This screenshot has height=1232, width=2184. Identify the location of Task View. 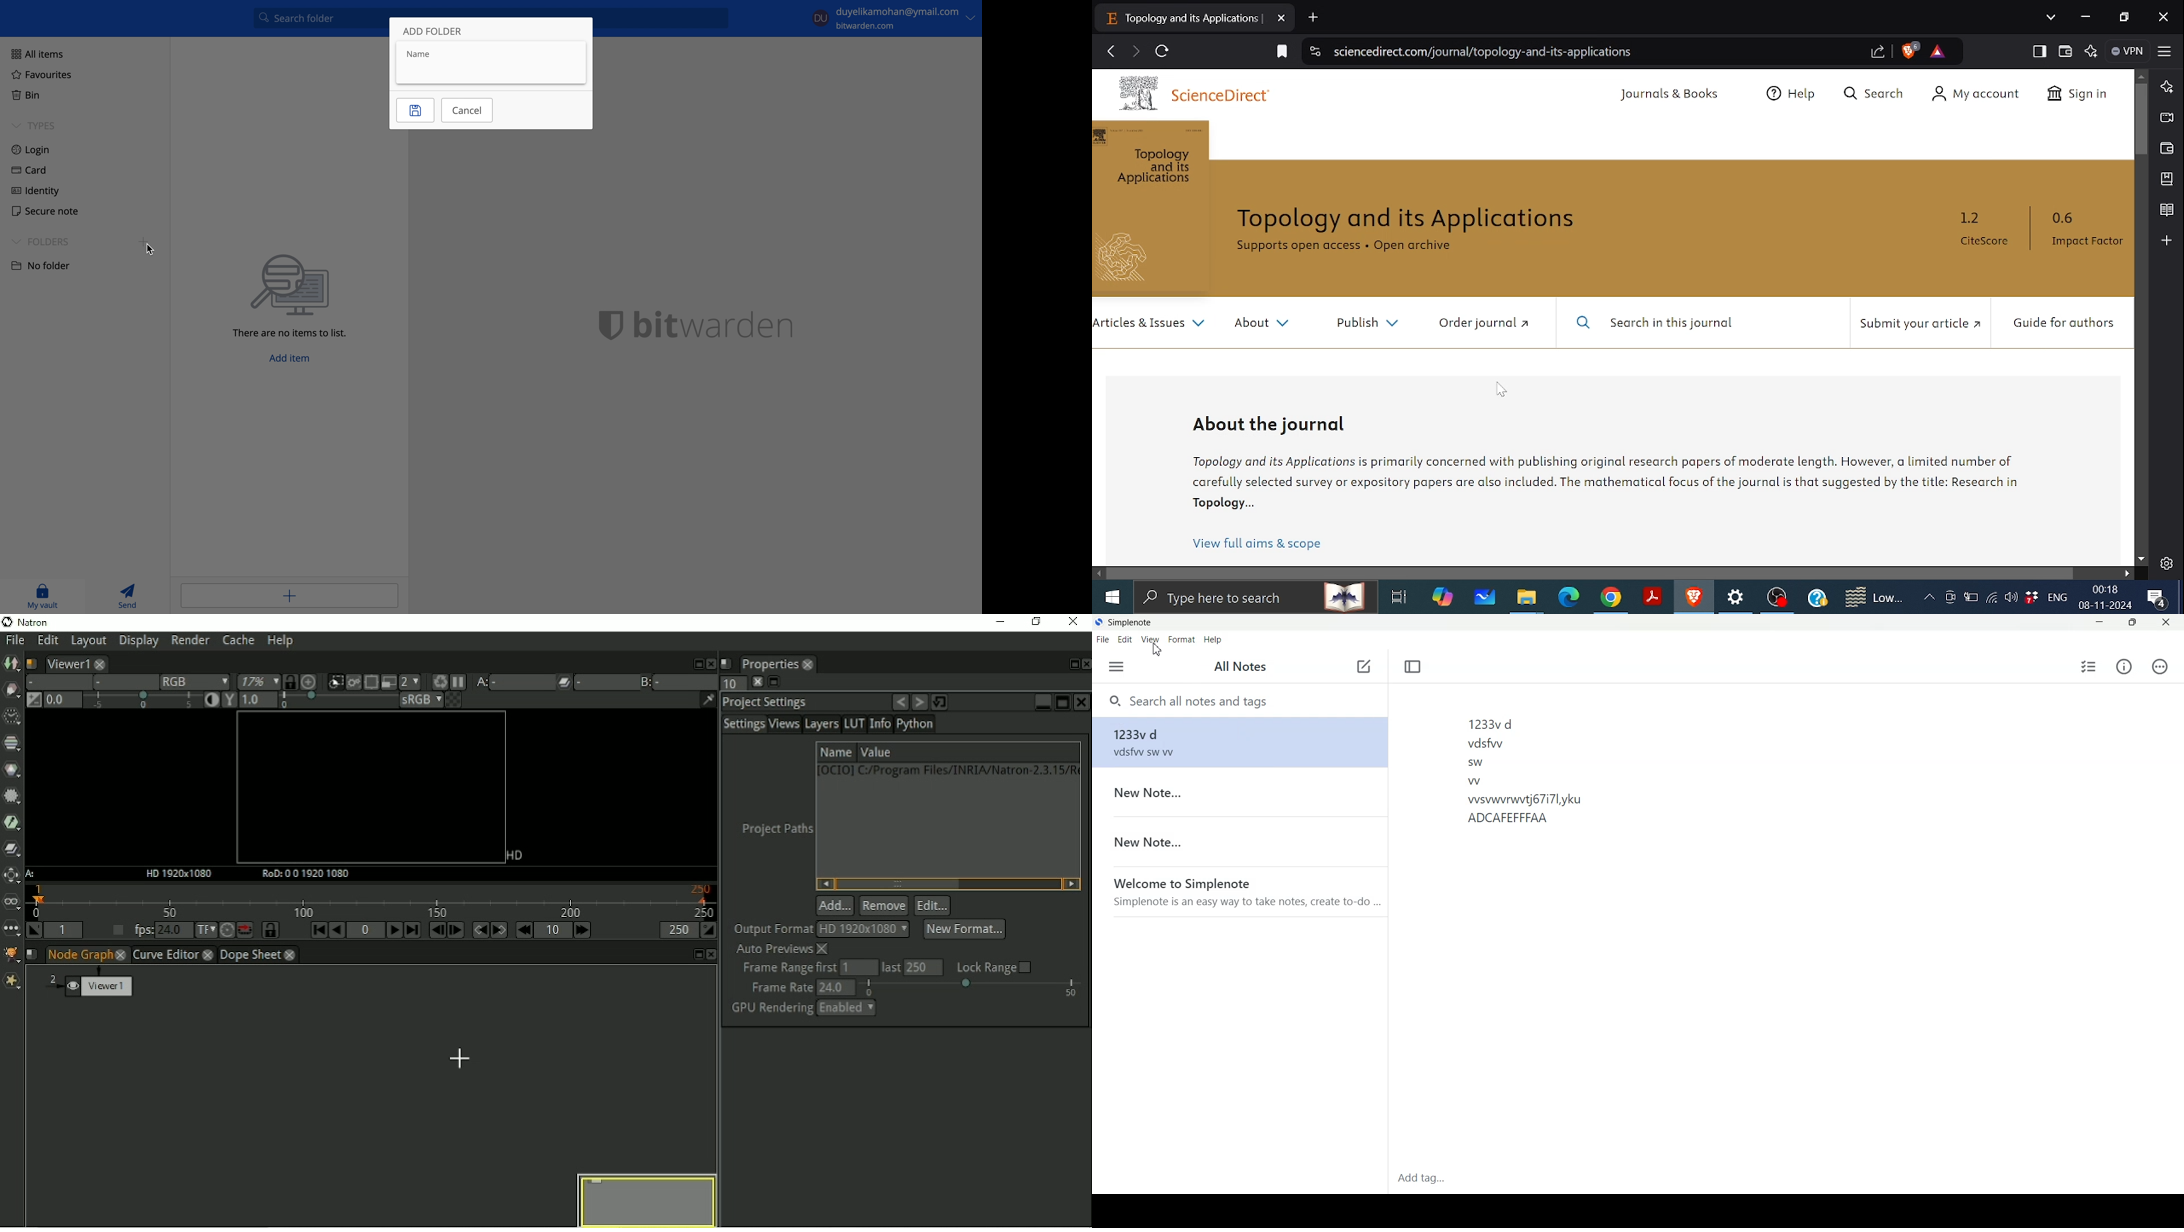
(1397, 597).